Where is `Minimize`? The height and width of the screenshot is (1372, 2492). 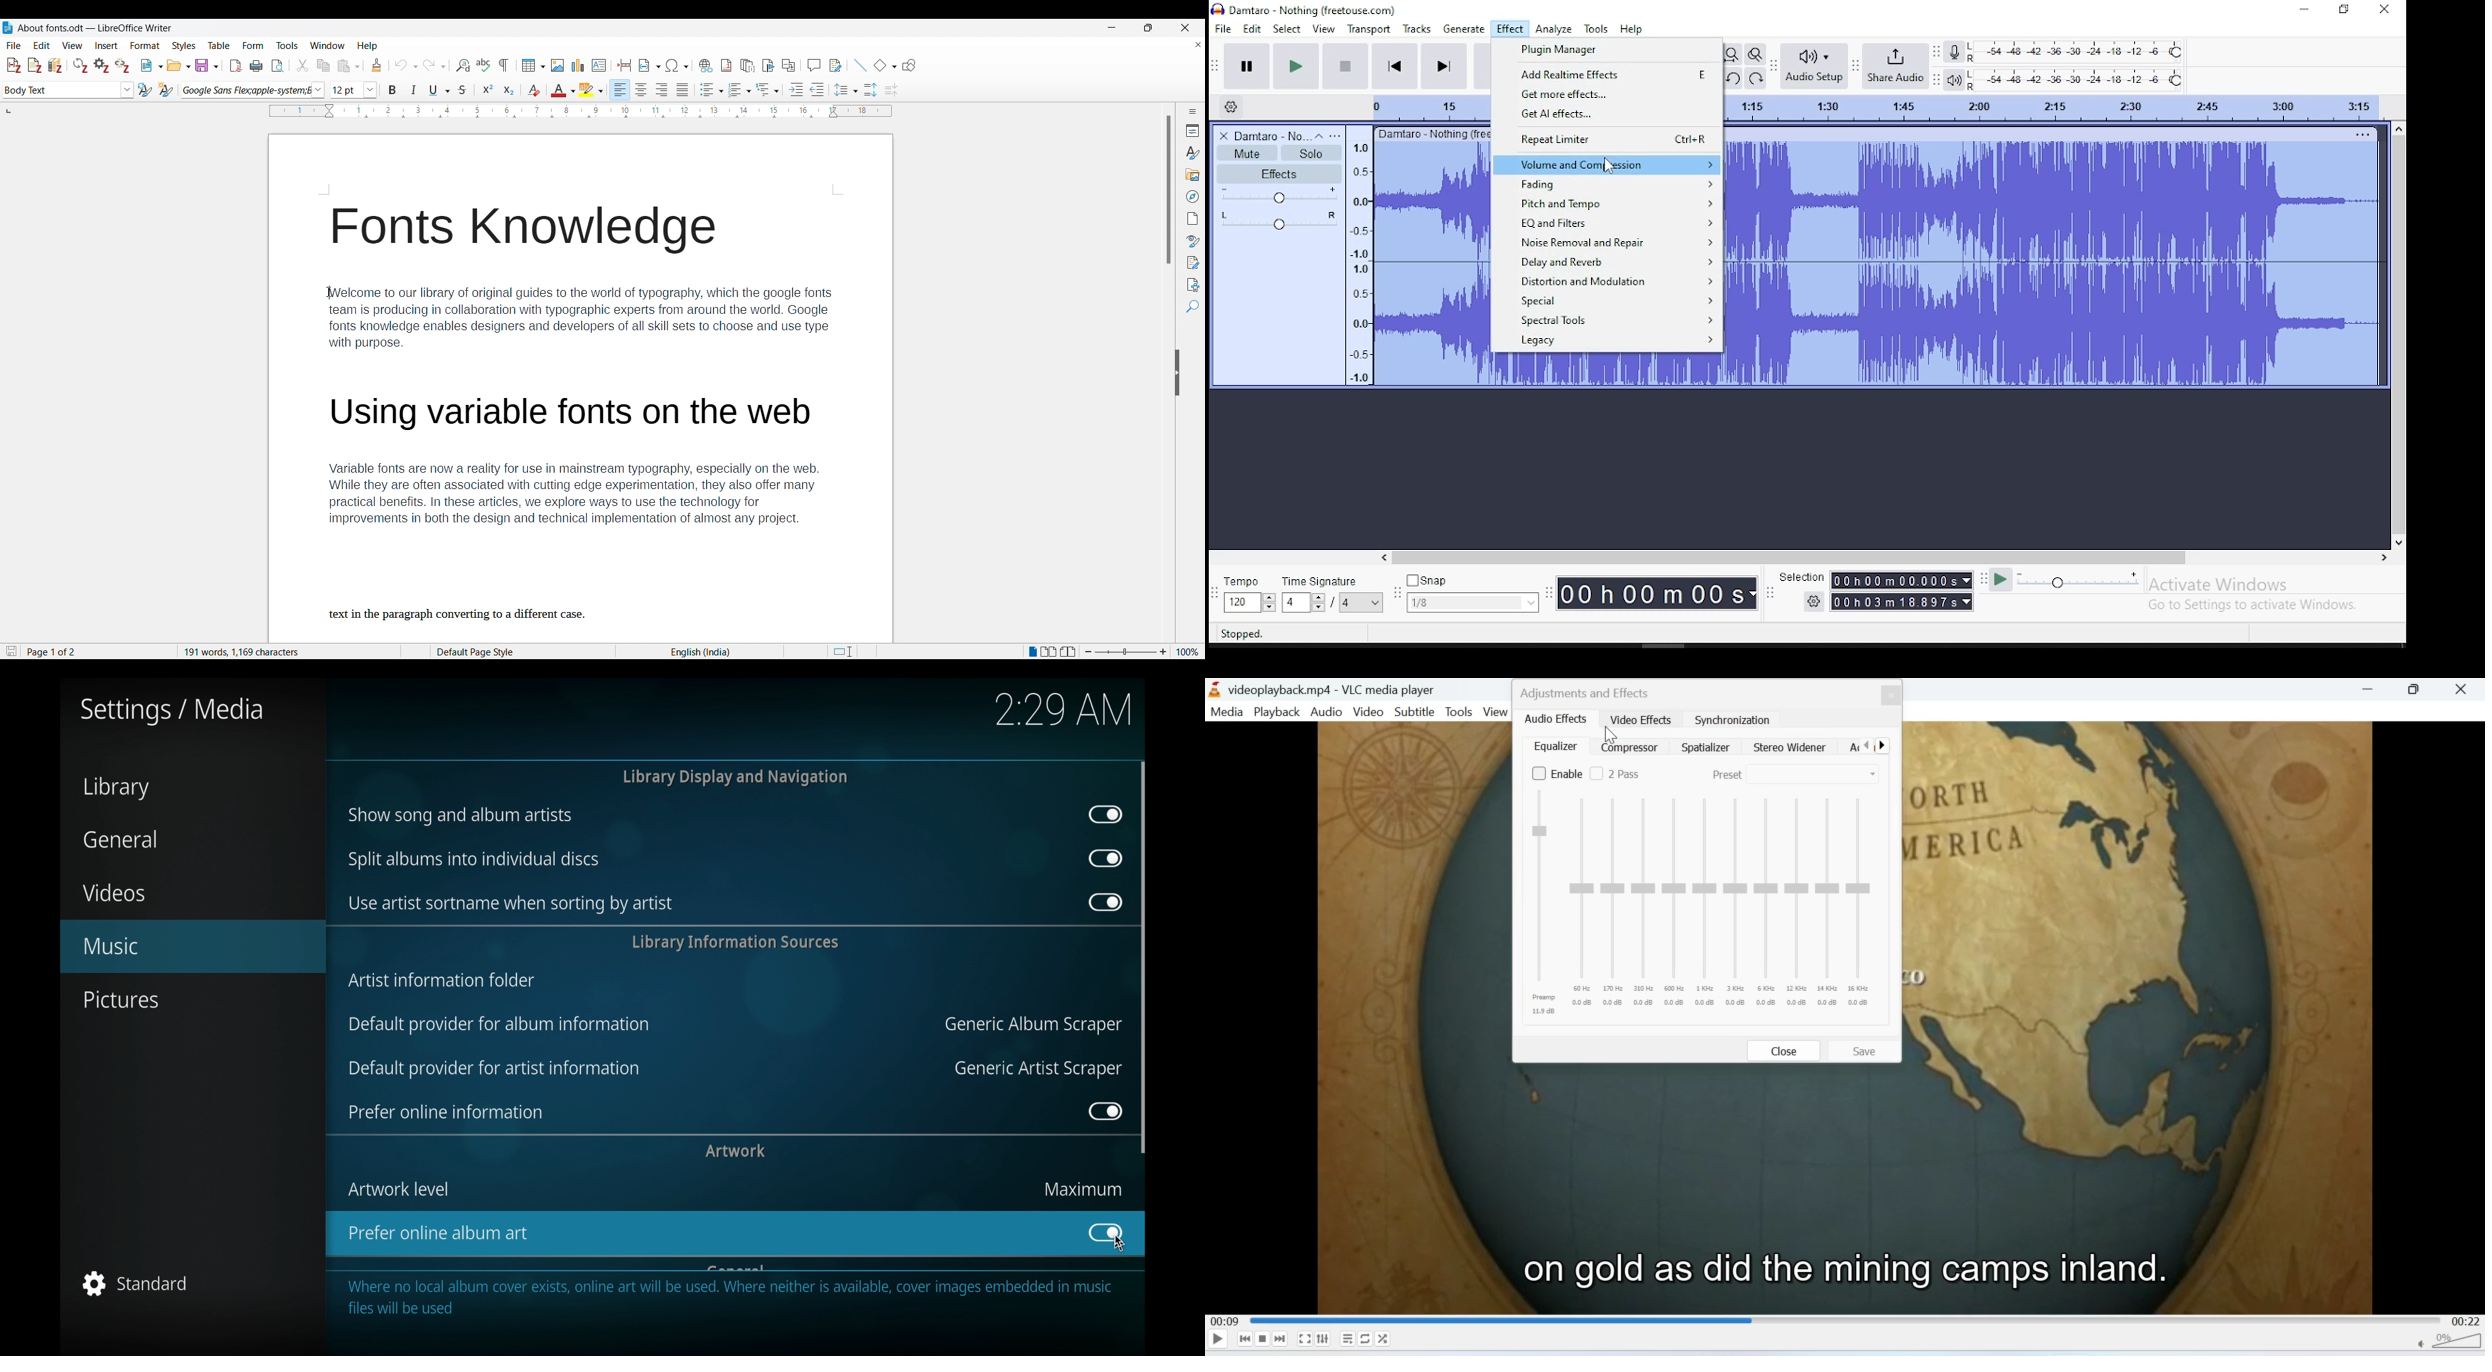
Minimize is located at coordinates (1112, 28).